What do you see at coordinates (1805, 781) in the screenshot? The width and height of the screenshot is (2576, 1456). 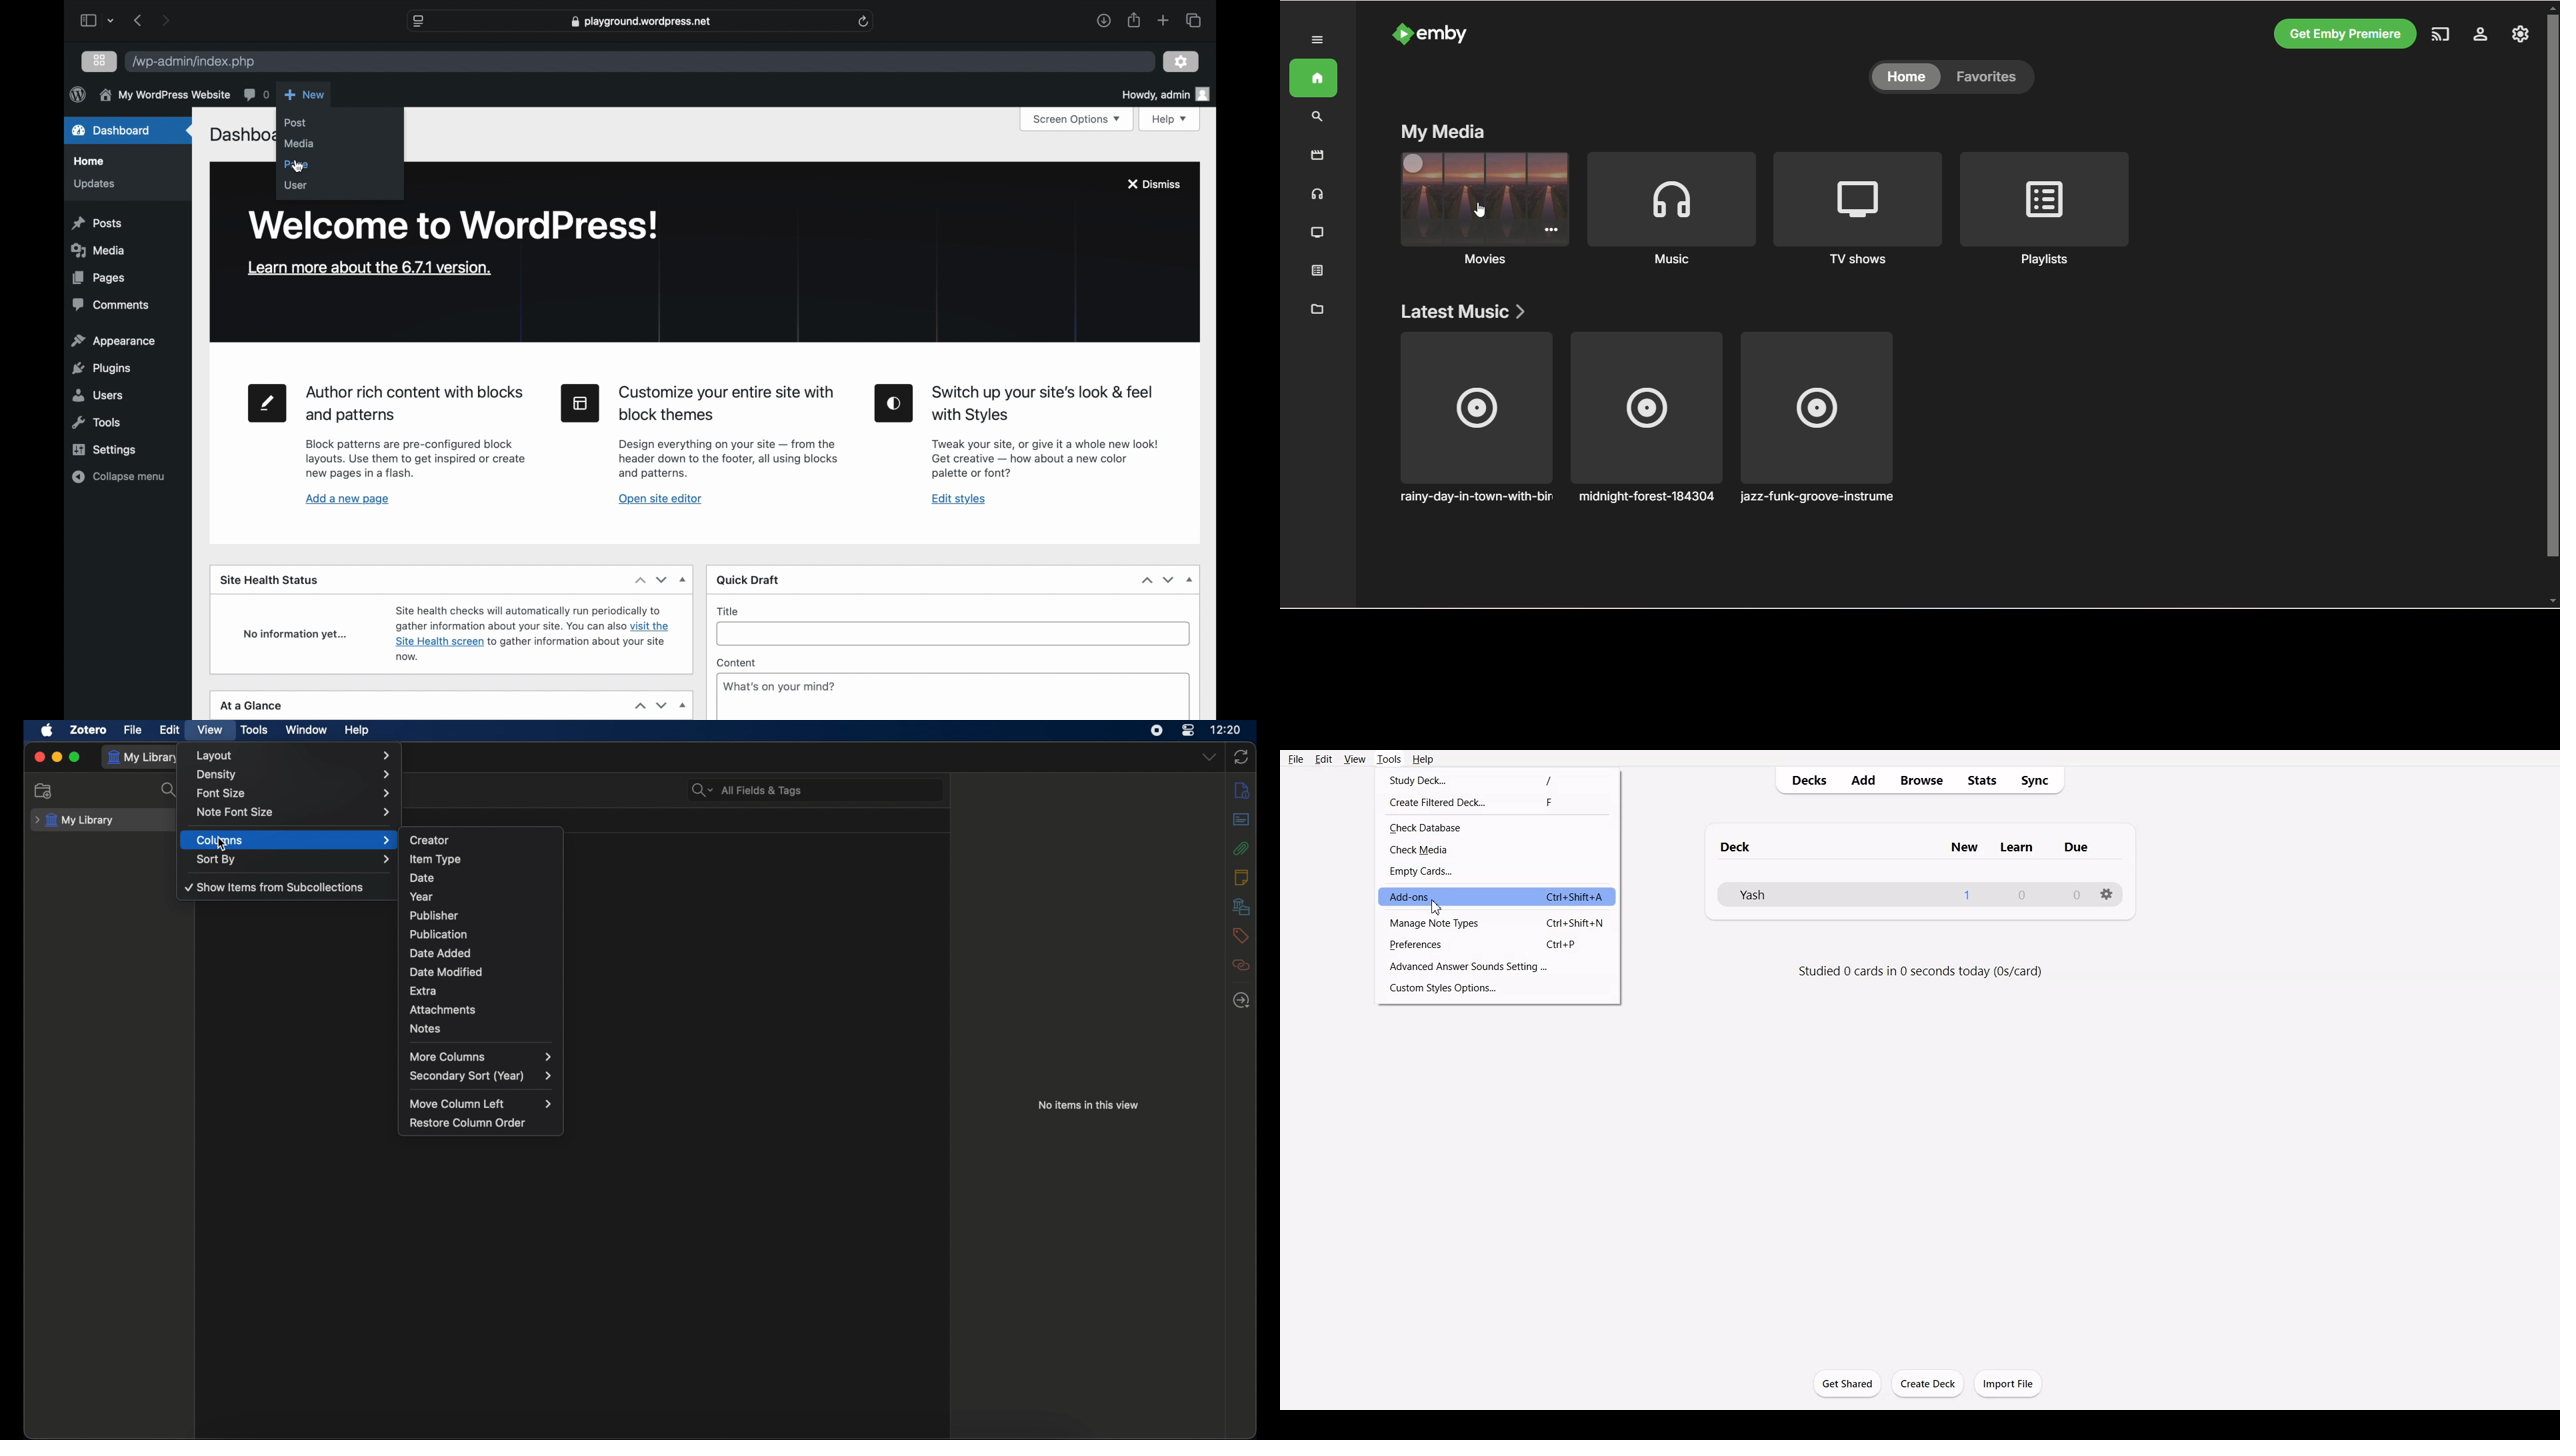 I see `Decks` at bounding box center [1805, 781].